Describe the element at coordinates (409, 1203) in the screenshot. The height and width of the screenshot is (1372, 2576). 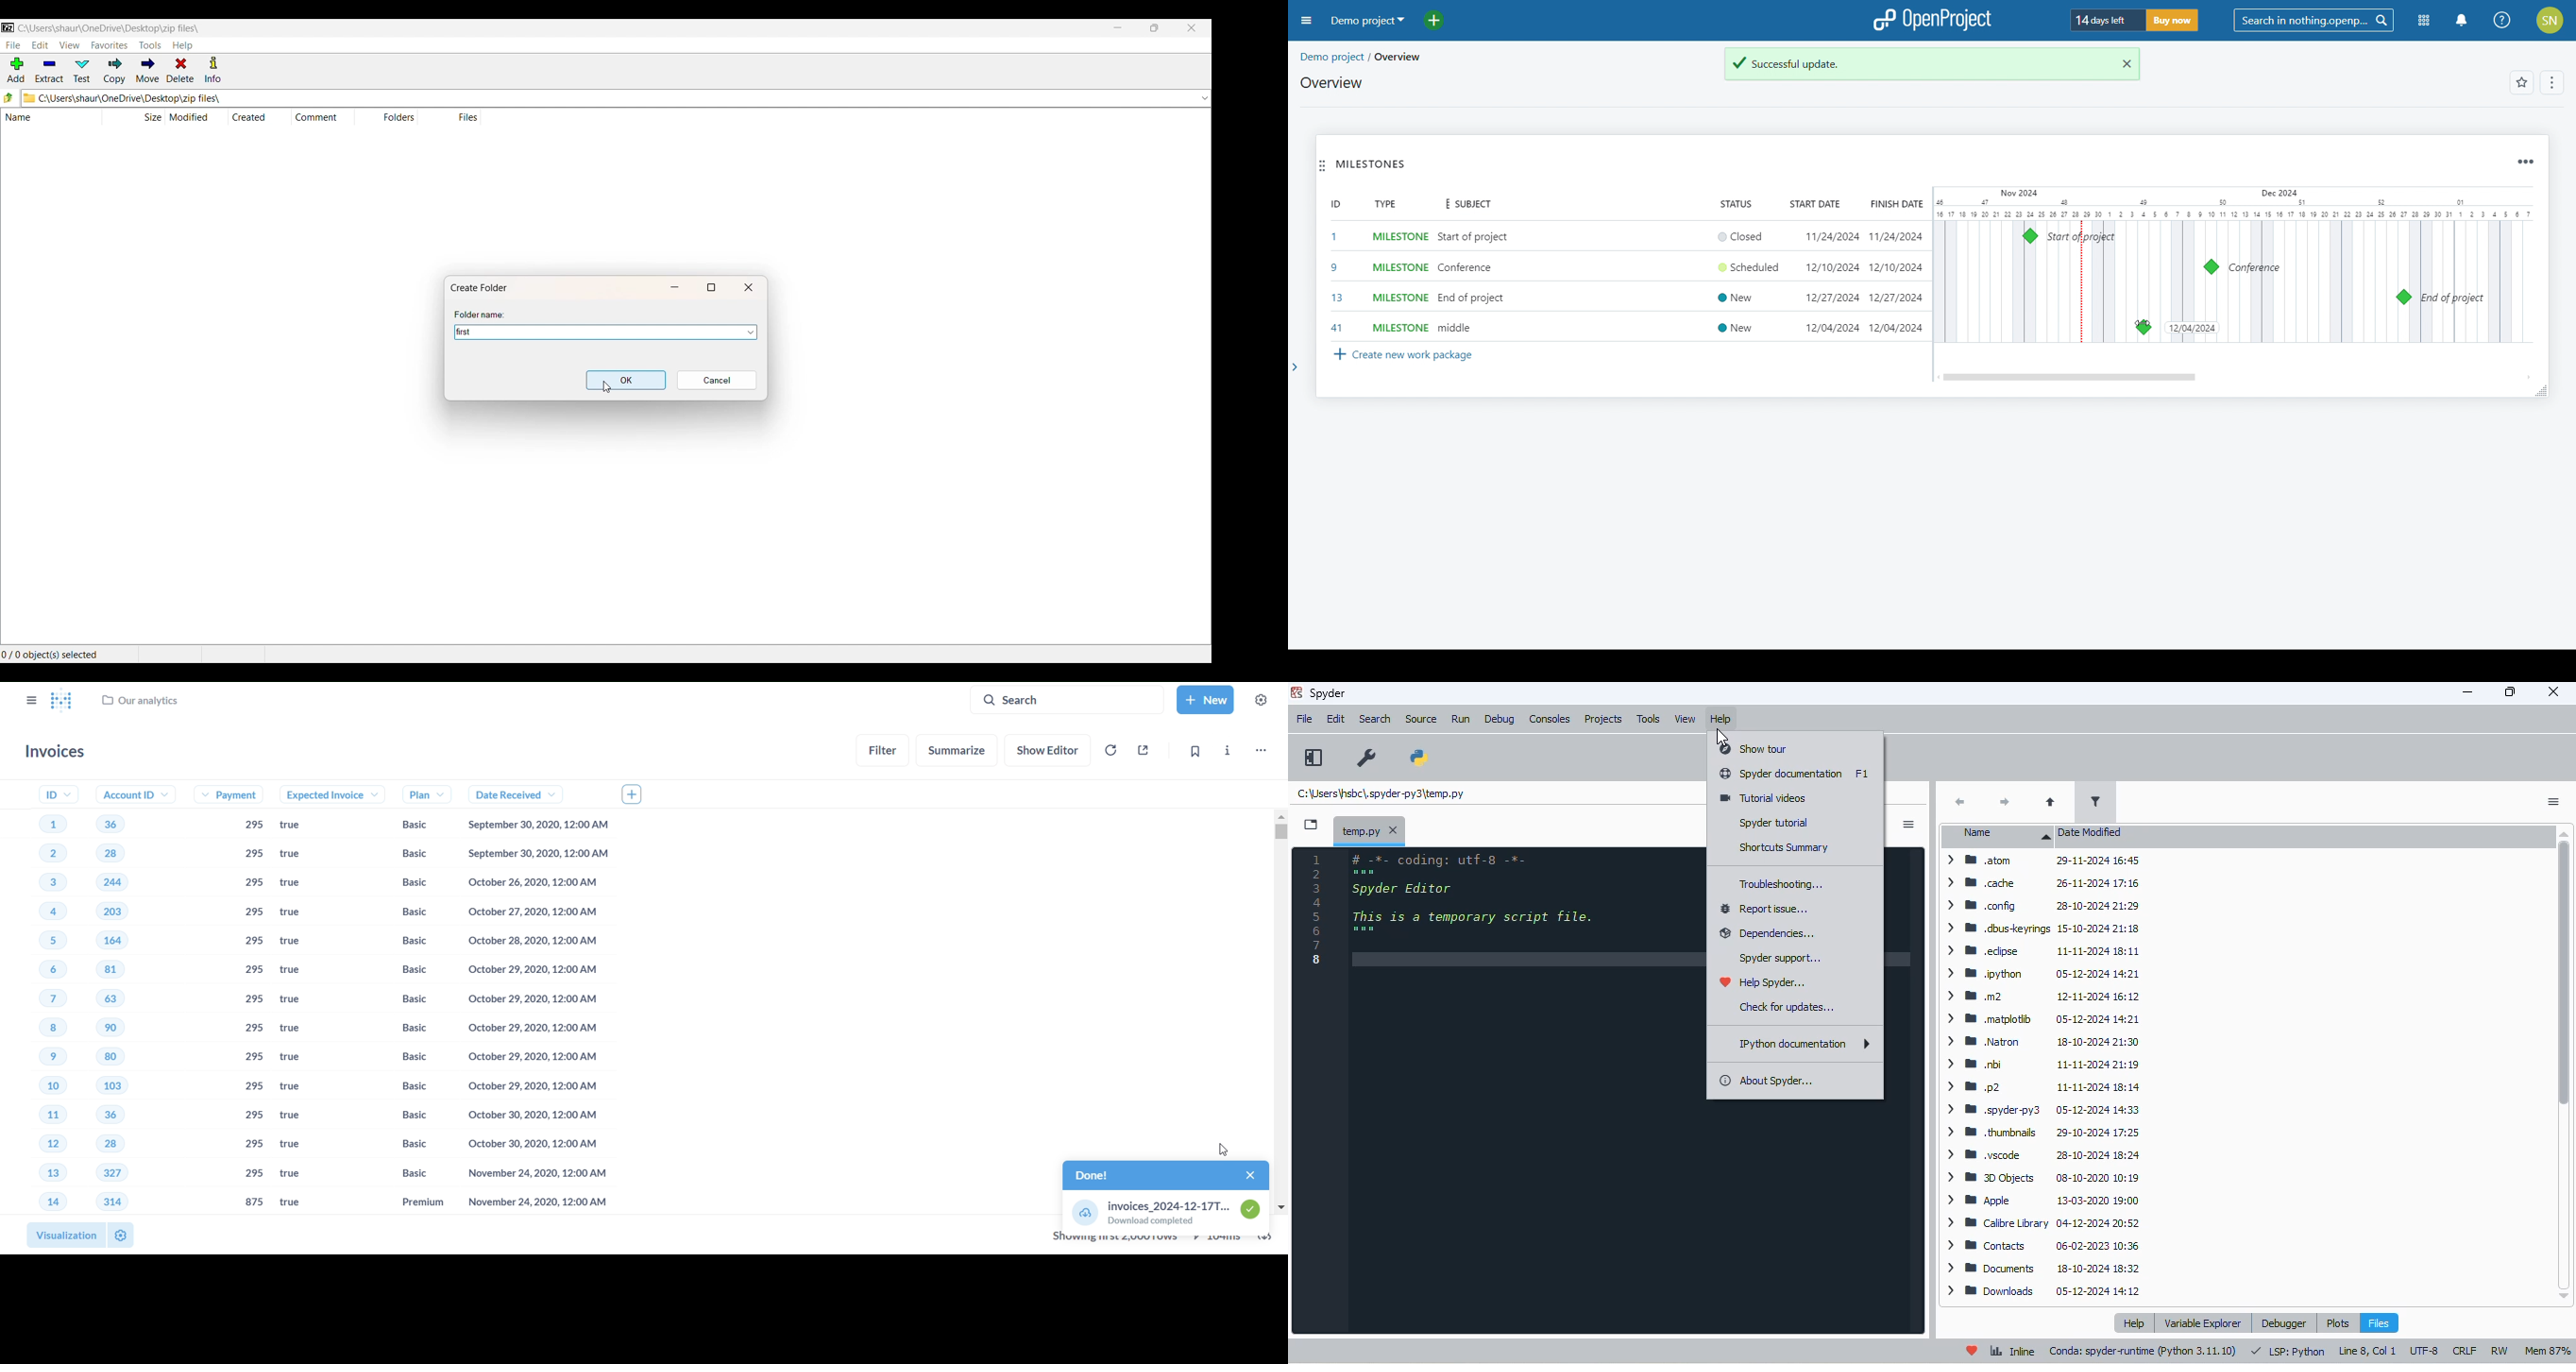
I see `Premium` at that location.